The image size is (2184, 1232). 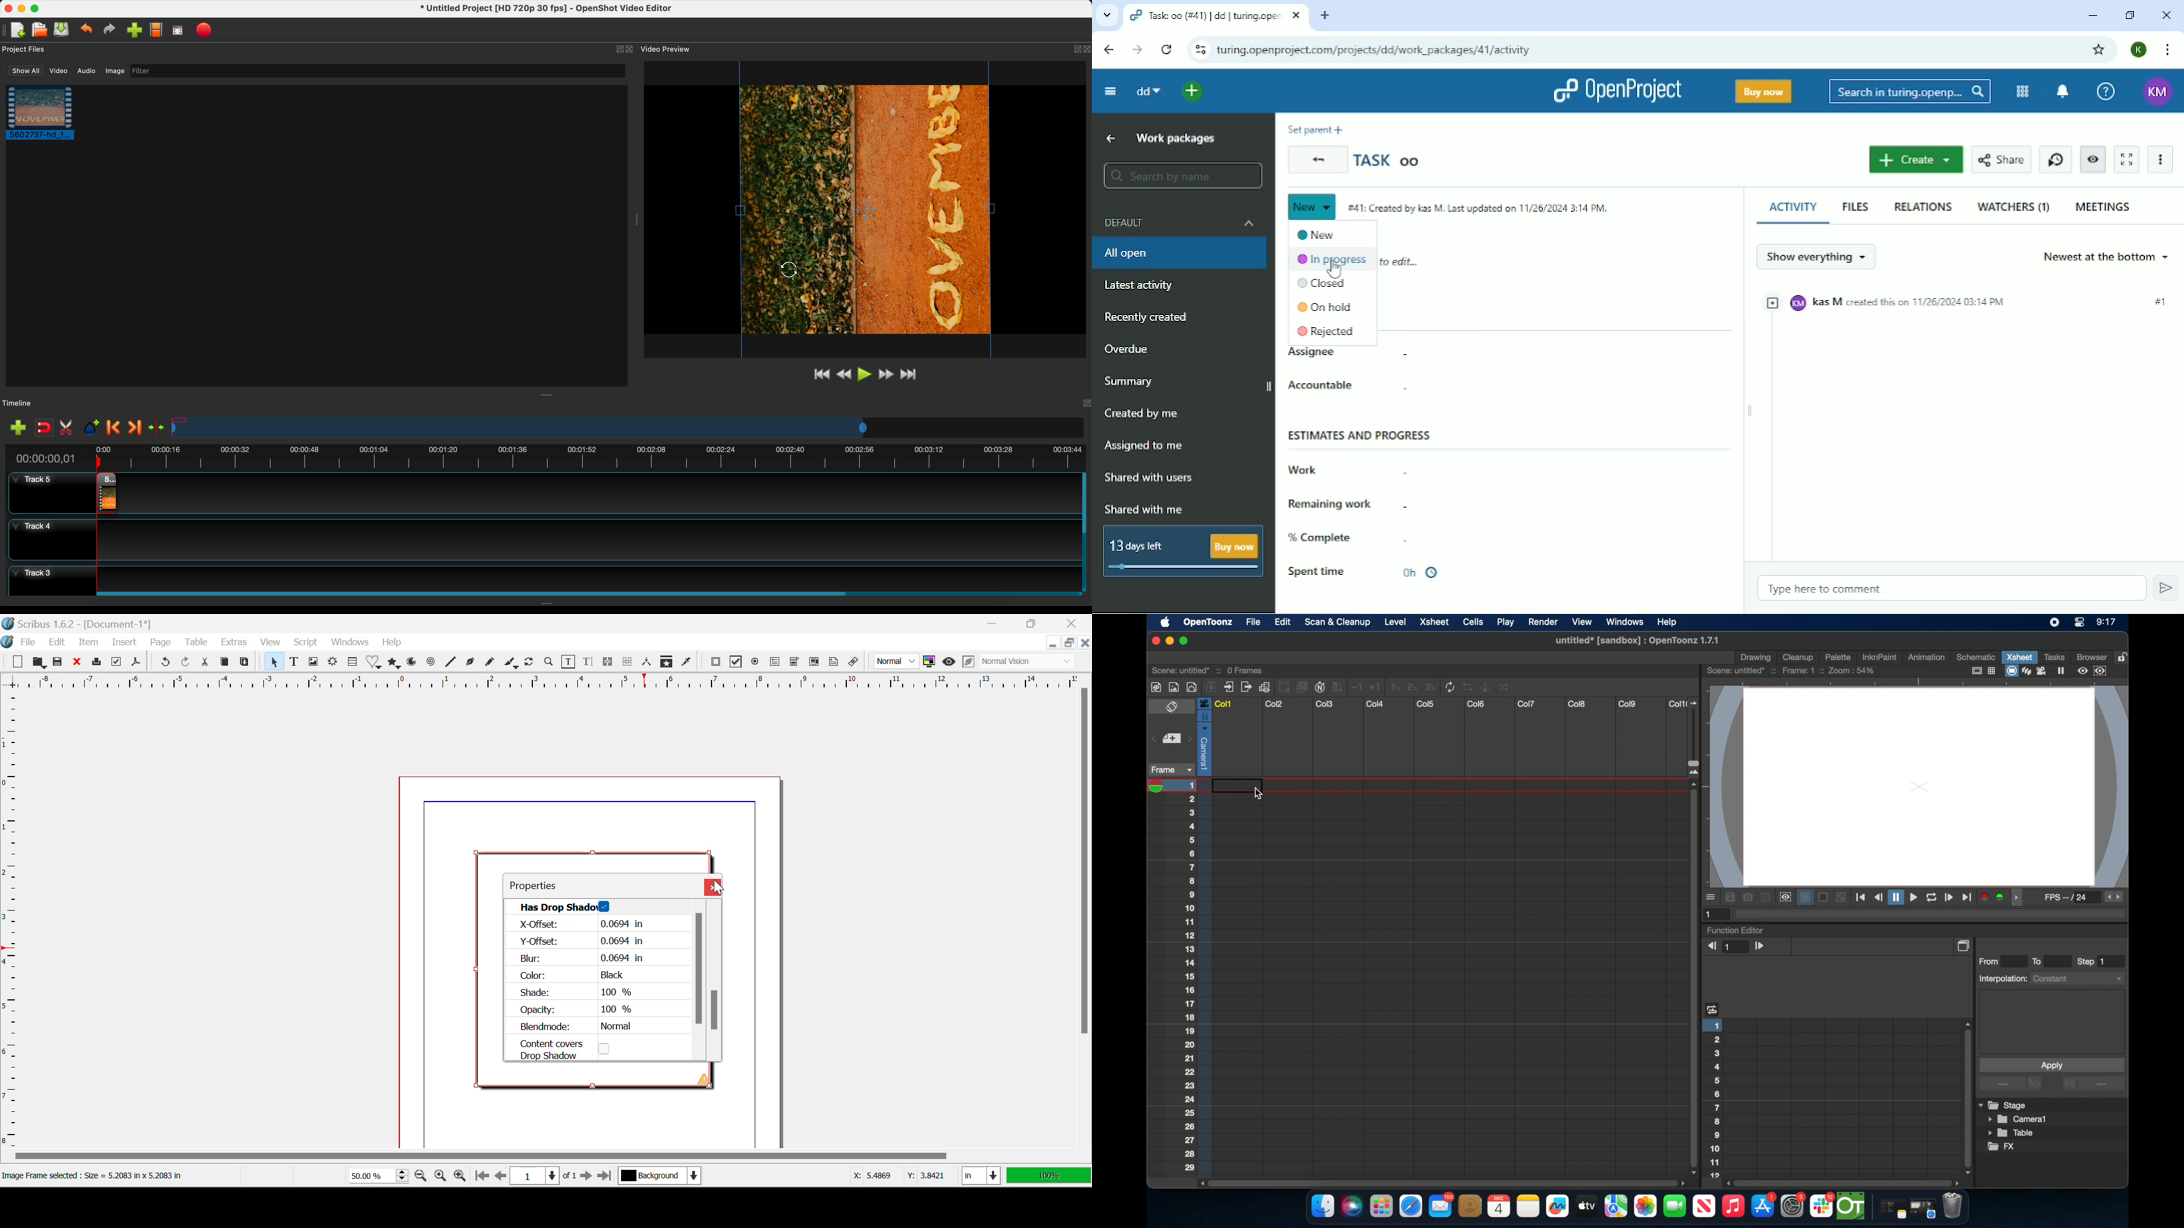 What do you see at coordinates (981, 1176) in the screenshot?
I see `in` at bounding box center [981, 1176].